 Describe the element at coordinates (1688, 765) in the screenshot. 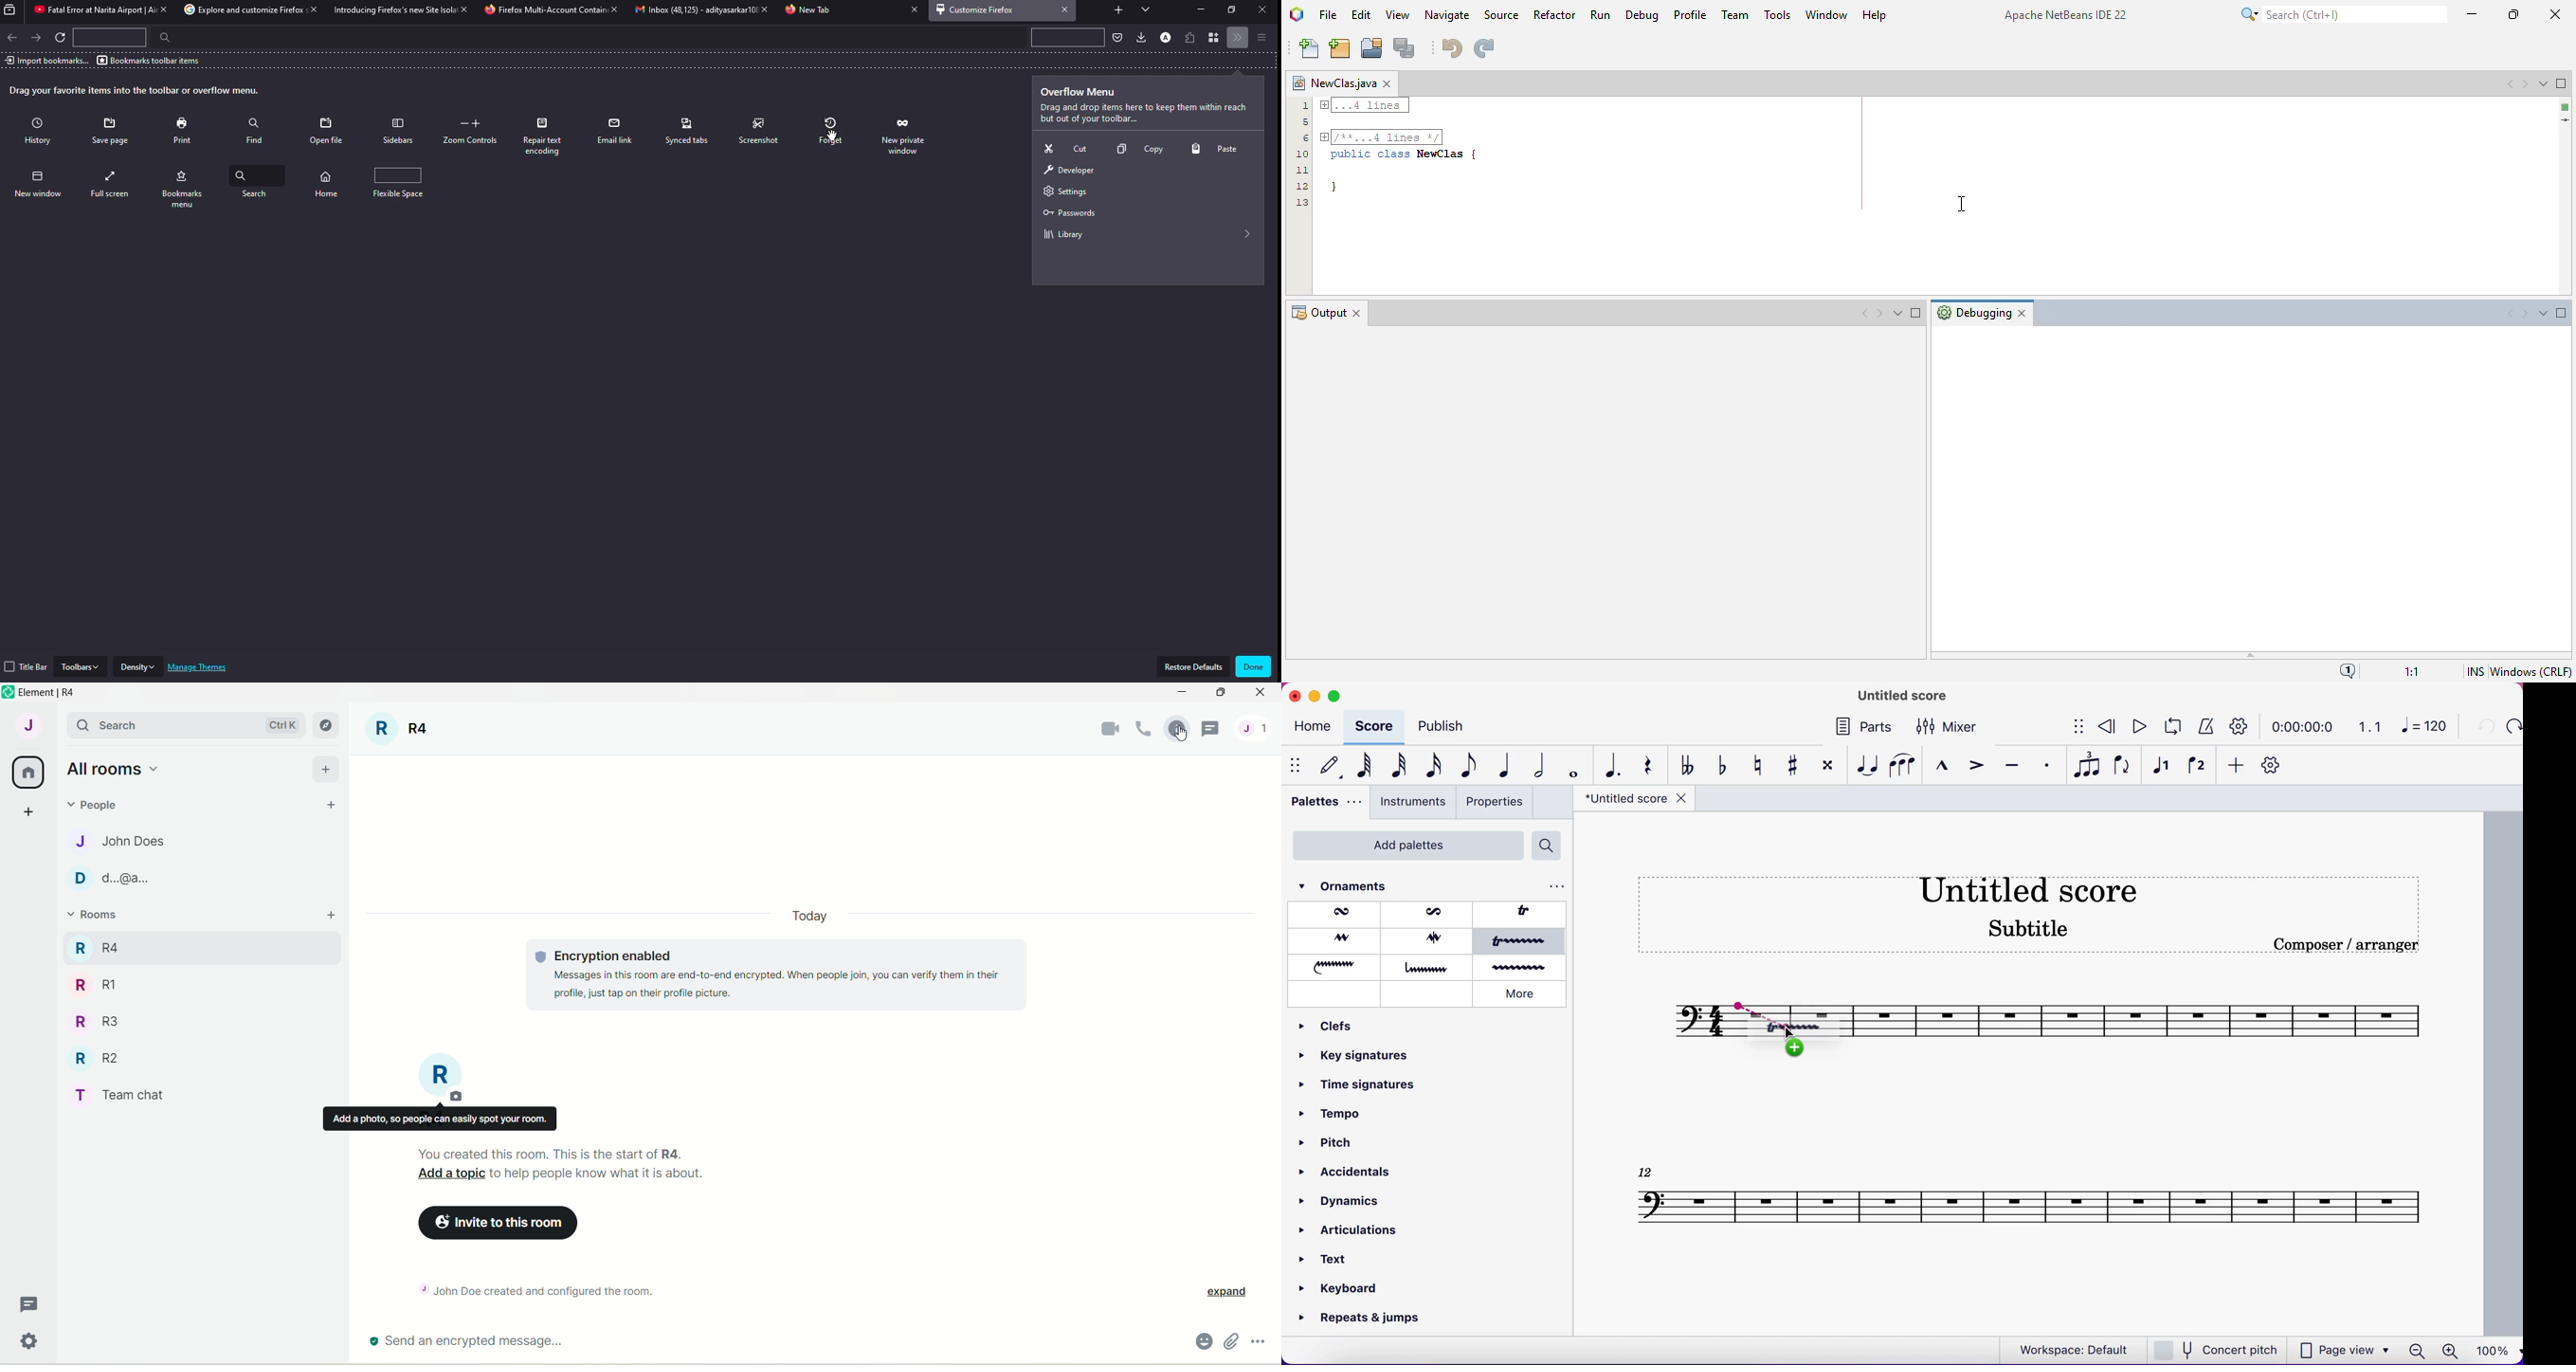

I see `toggle double flat` at that location.